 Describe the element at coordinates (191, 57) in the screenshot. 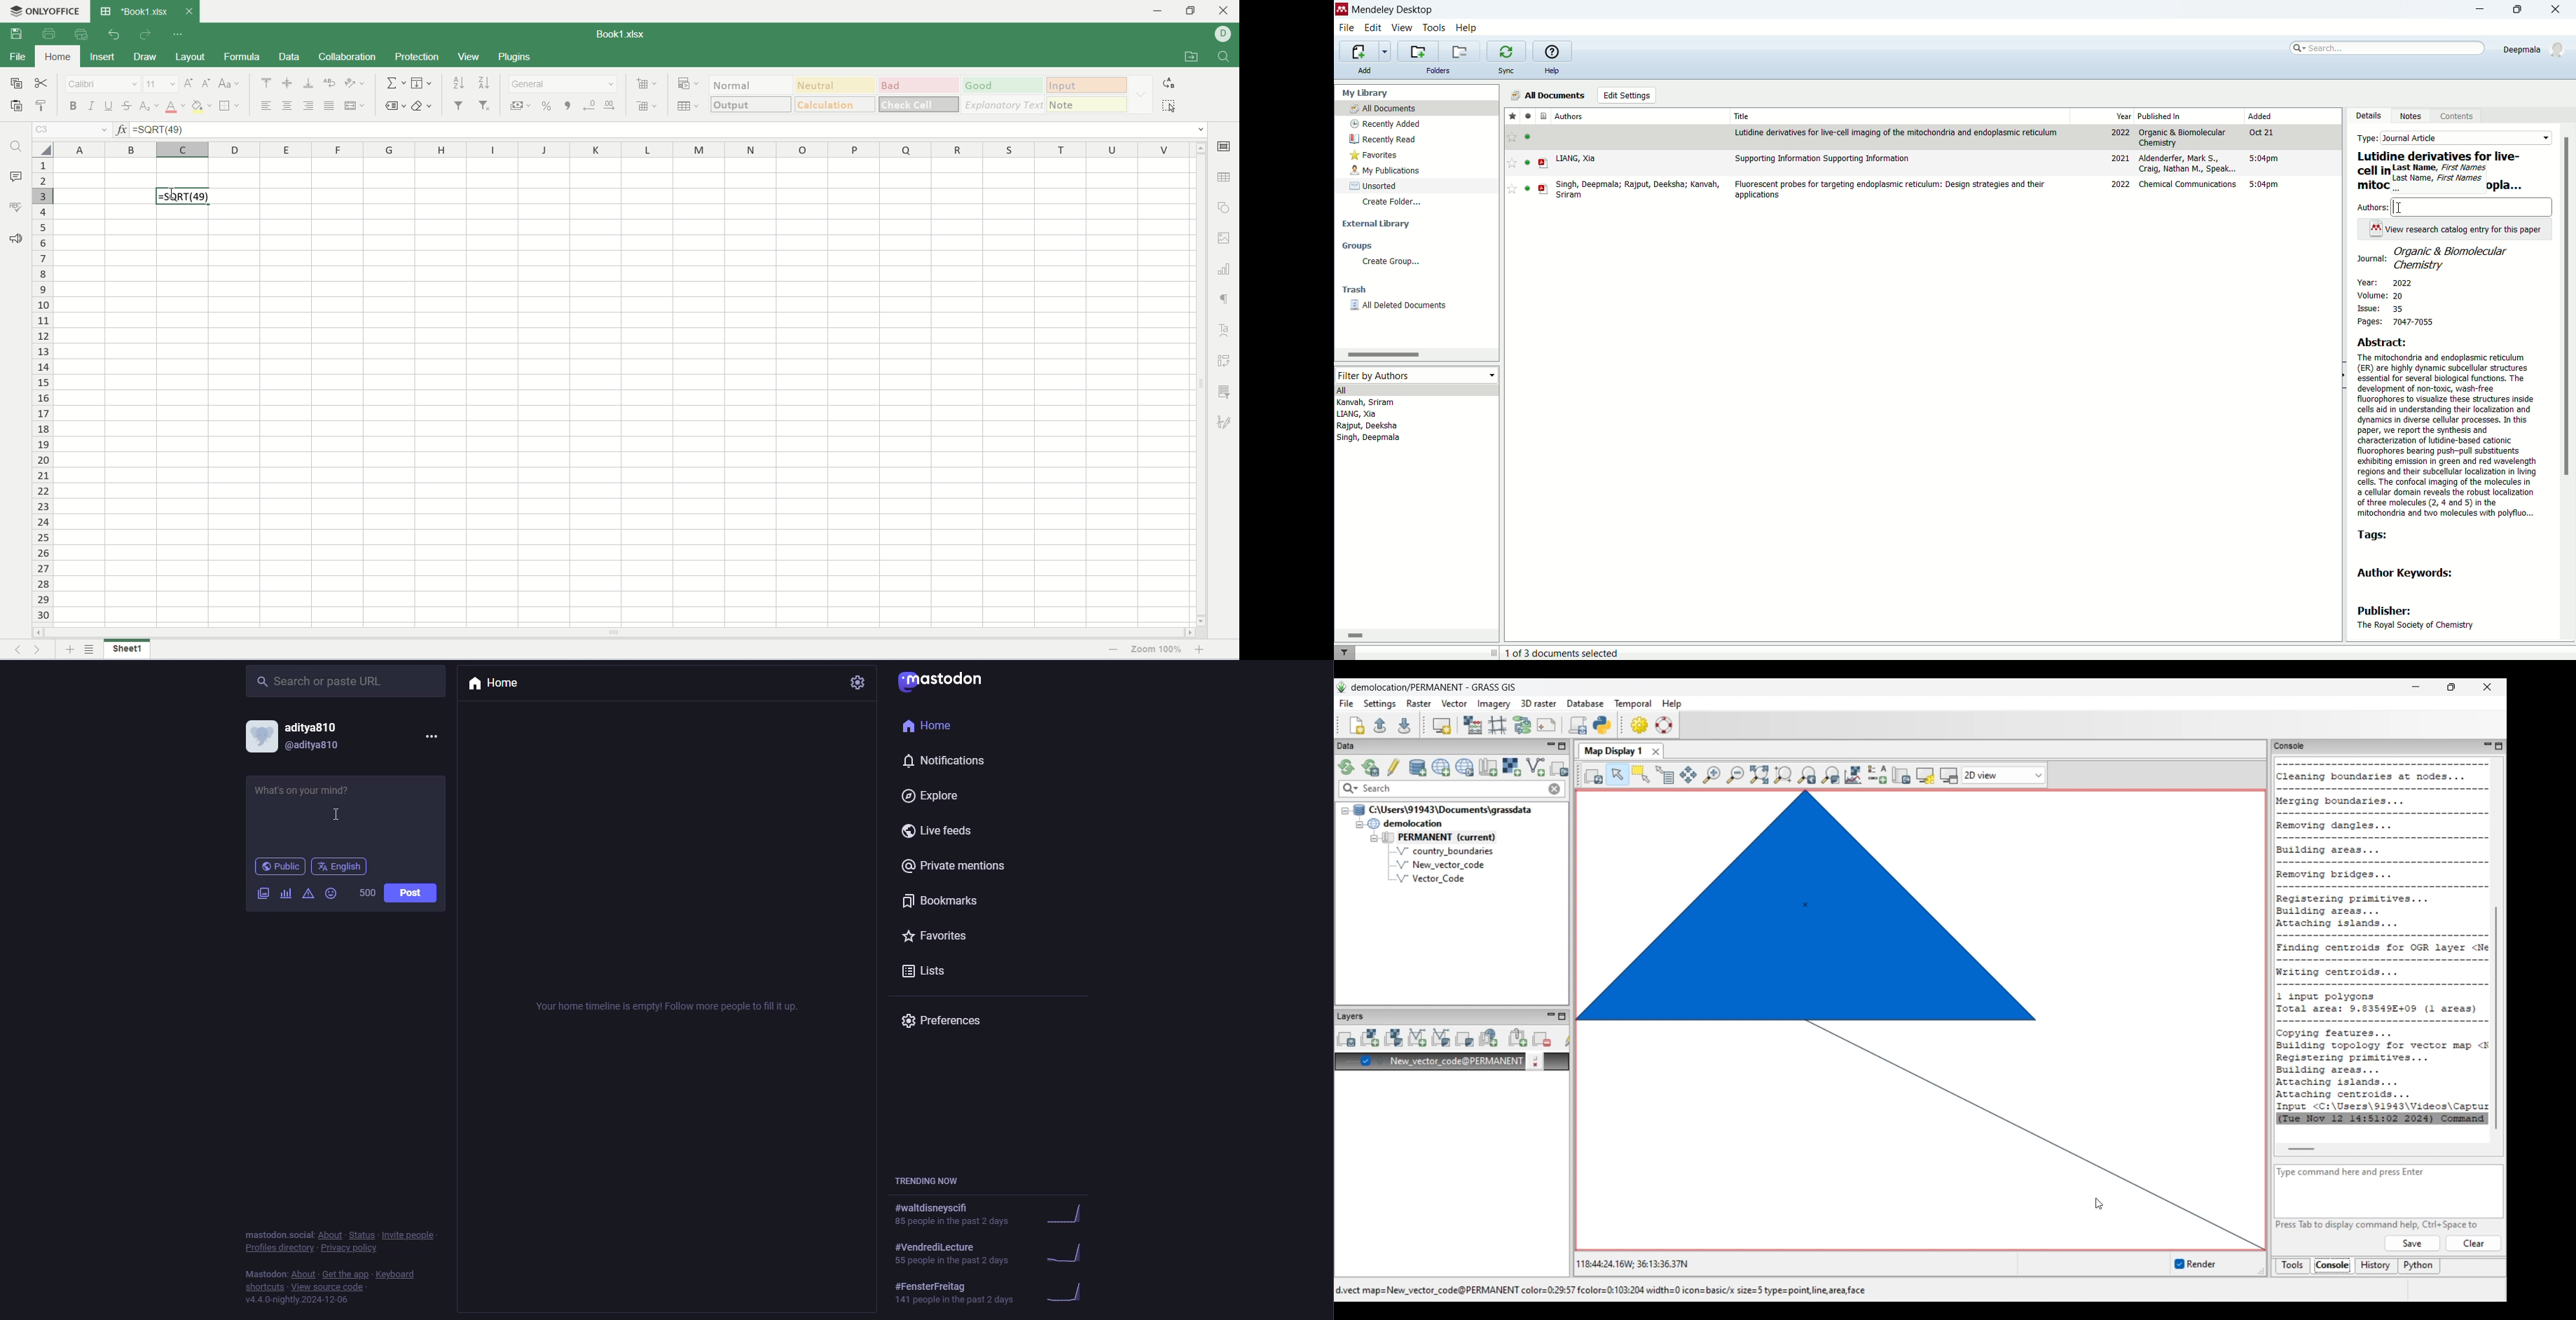

I see `layout` at that location.